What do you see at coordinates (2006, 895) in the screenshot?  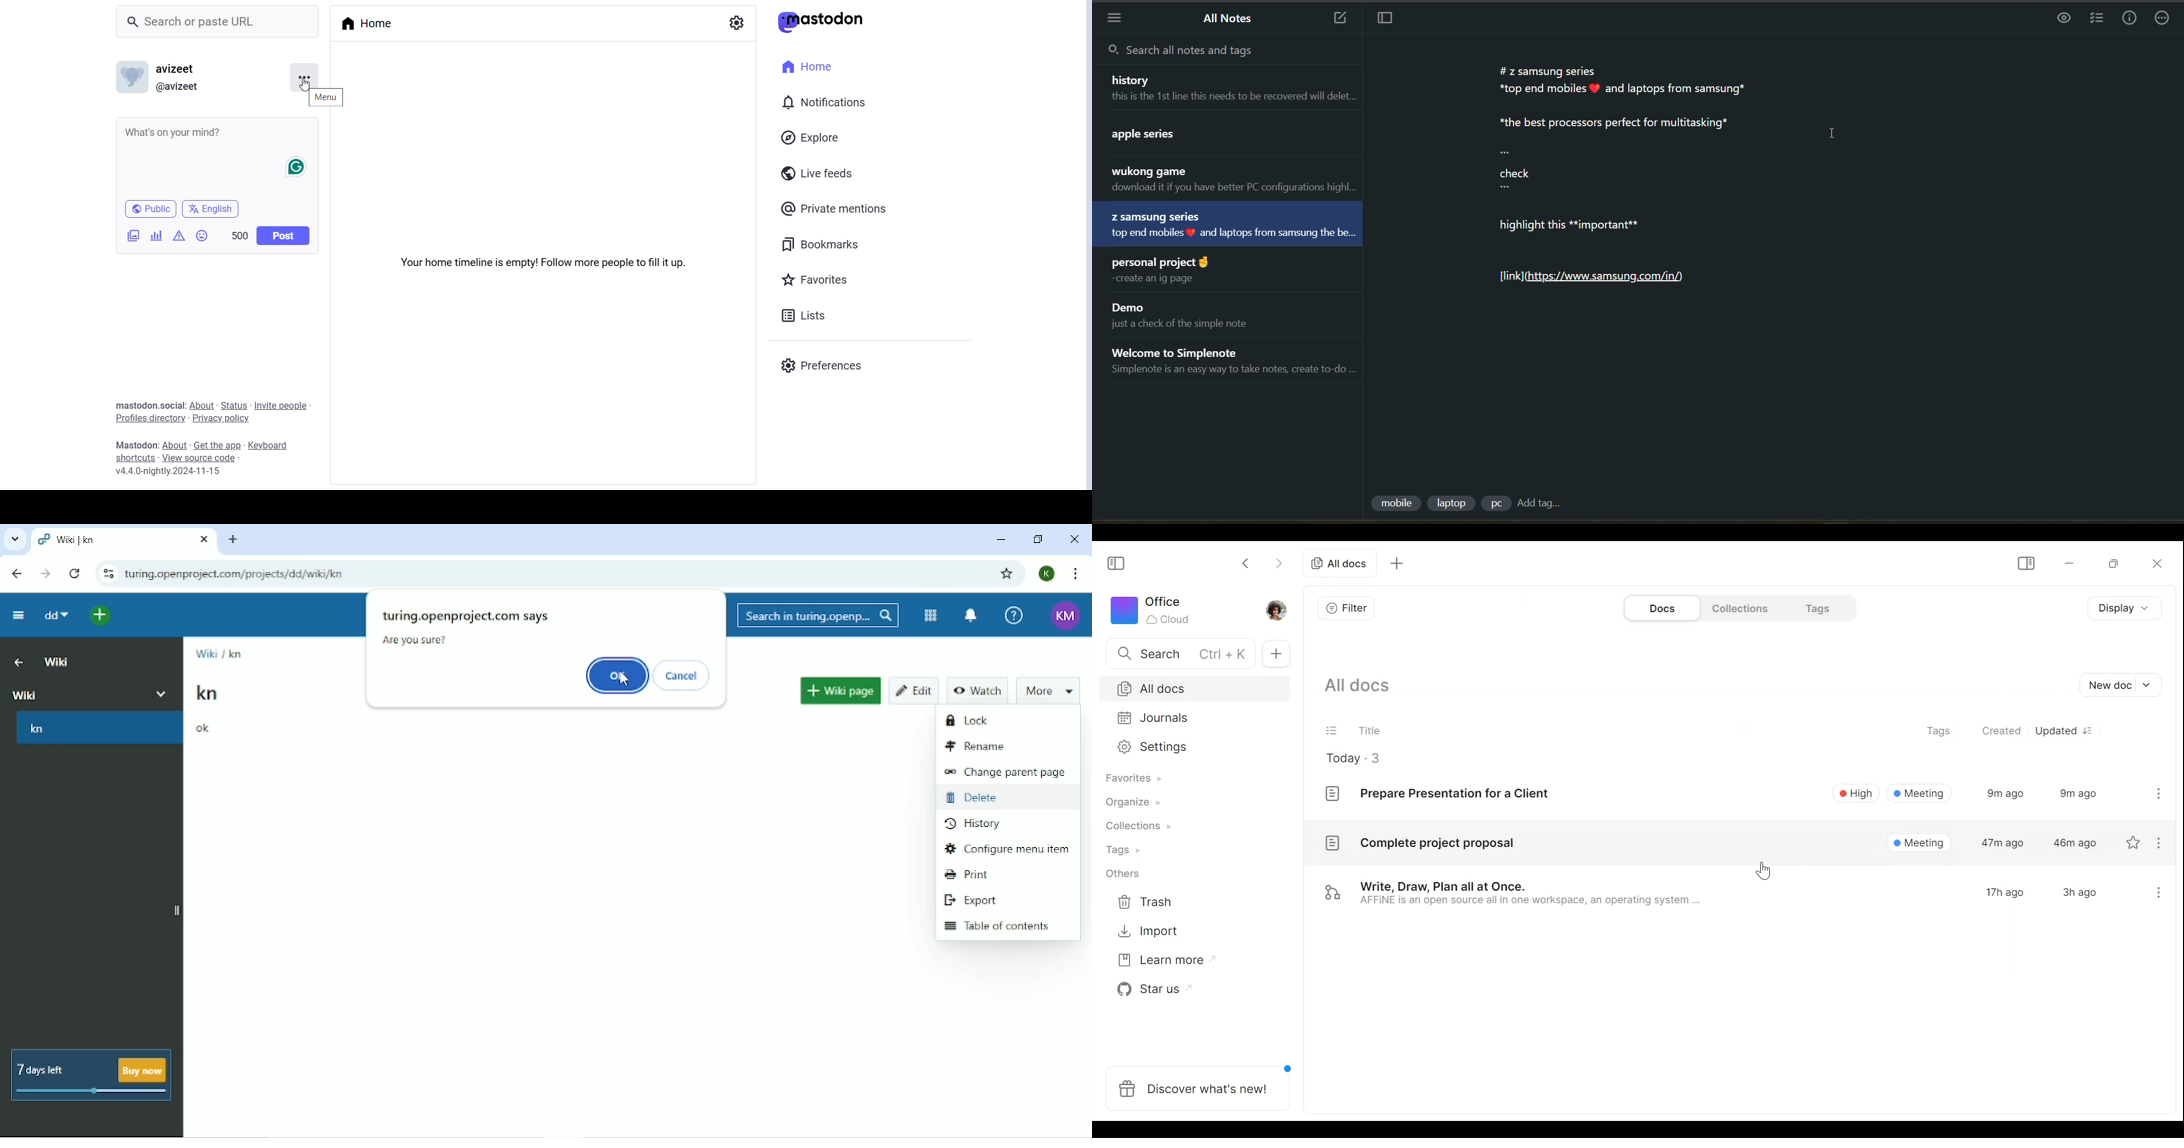 I see `17h ago` at bounding box center [2006, 895].